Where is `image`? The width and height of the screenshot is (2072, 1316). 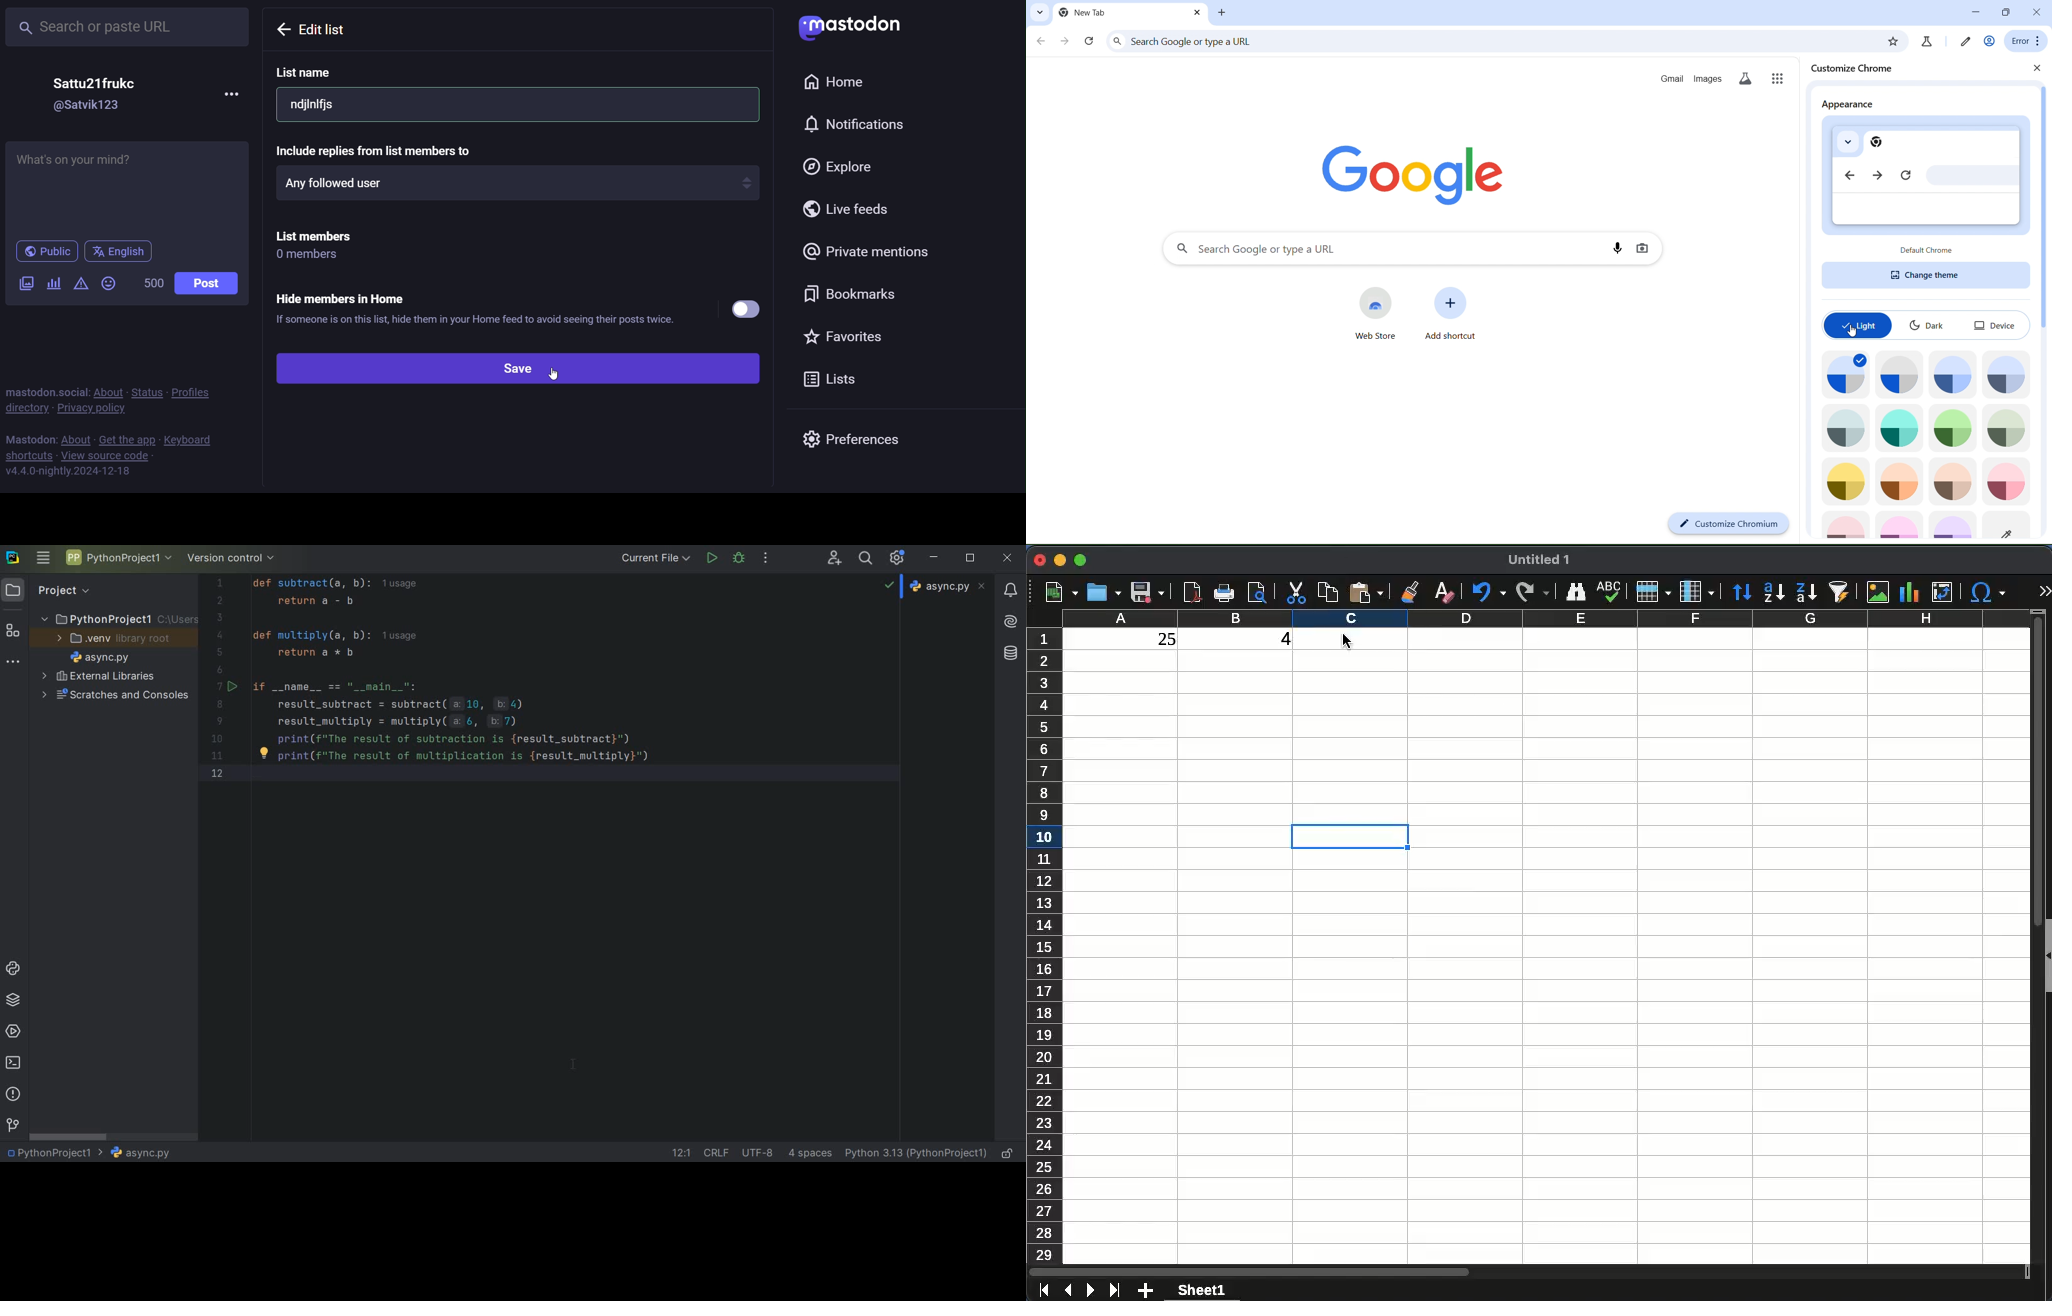
image is located at coordinates (1899, 427).